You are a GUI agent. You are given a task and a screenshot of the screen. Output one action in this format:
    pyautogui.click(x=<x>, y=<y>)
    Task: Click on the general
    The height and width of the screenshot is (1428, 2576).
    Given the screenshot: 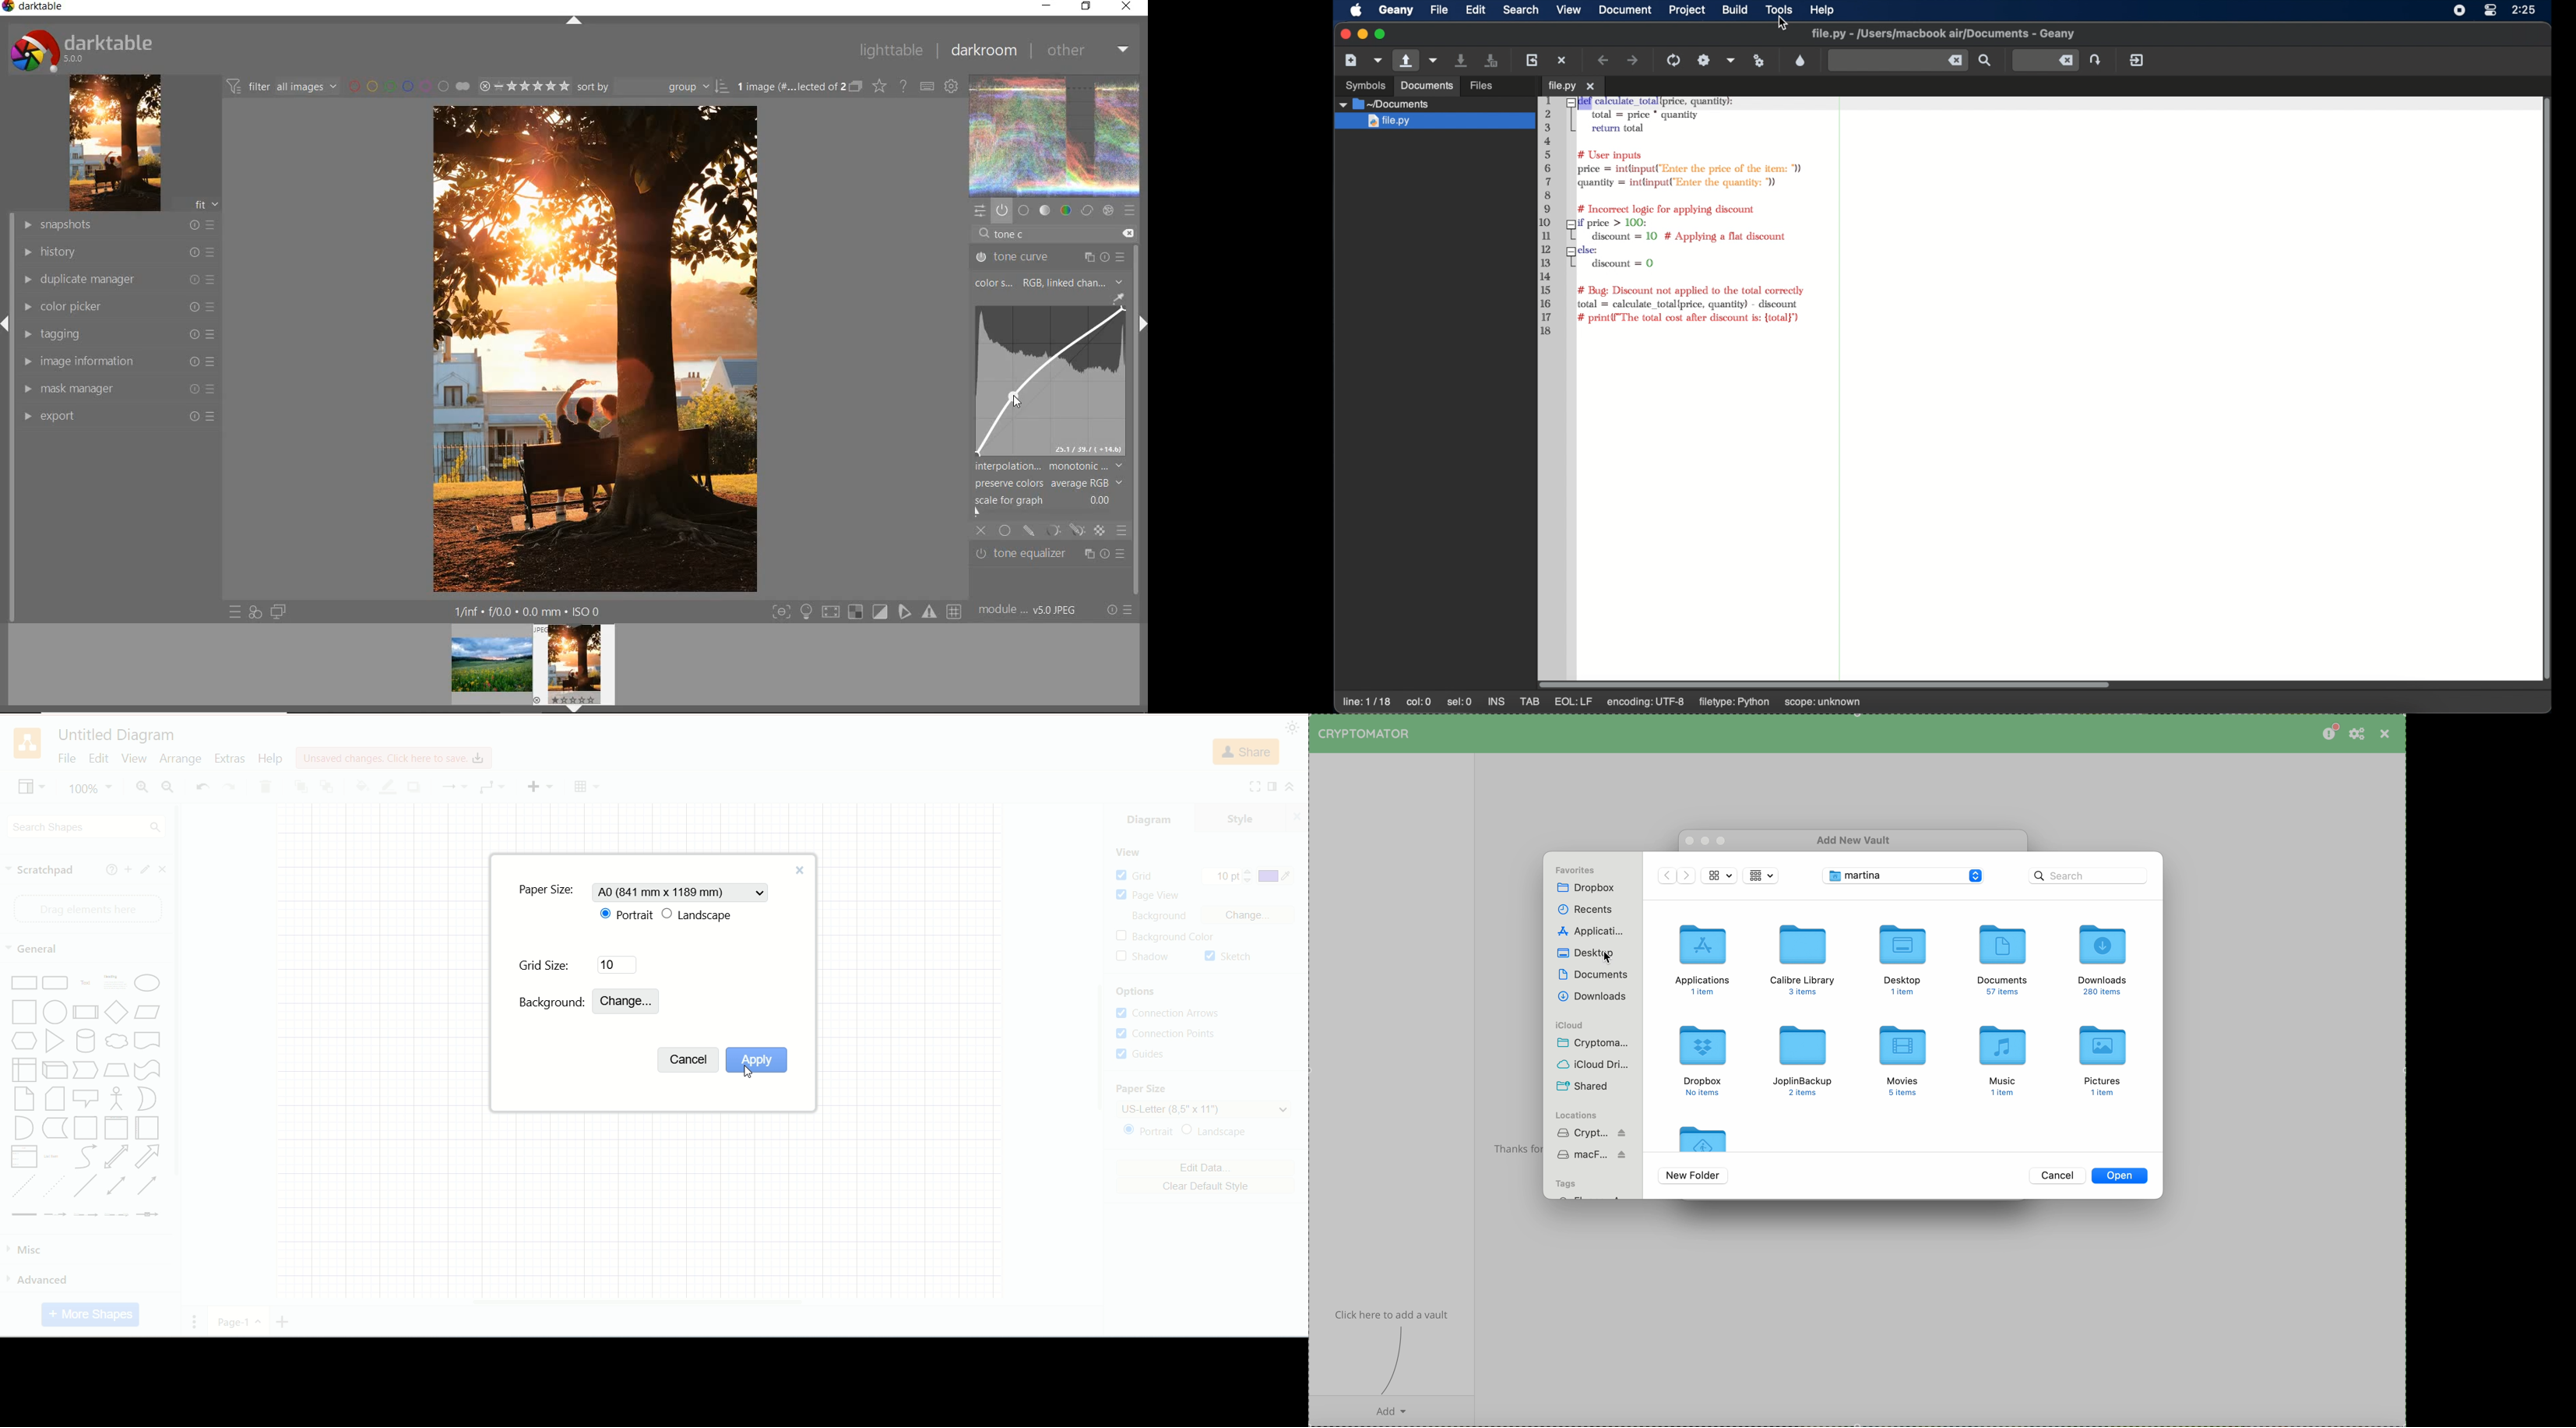 What is the action you would take?
    pyautogui.click(x=35, y=949)
    